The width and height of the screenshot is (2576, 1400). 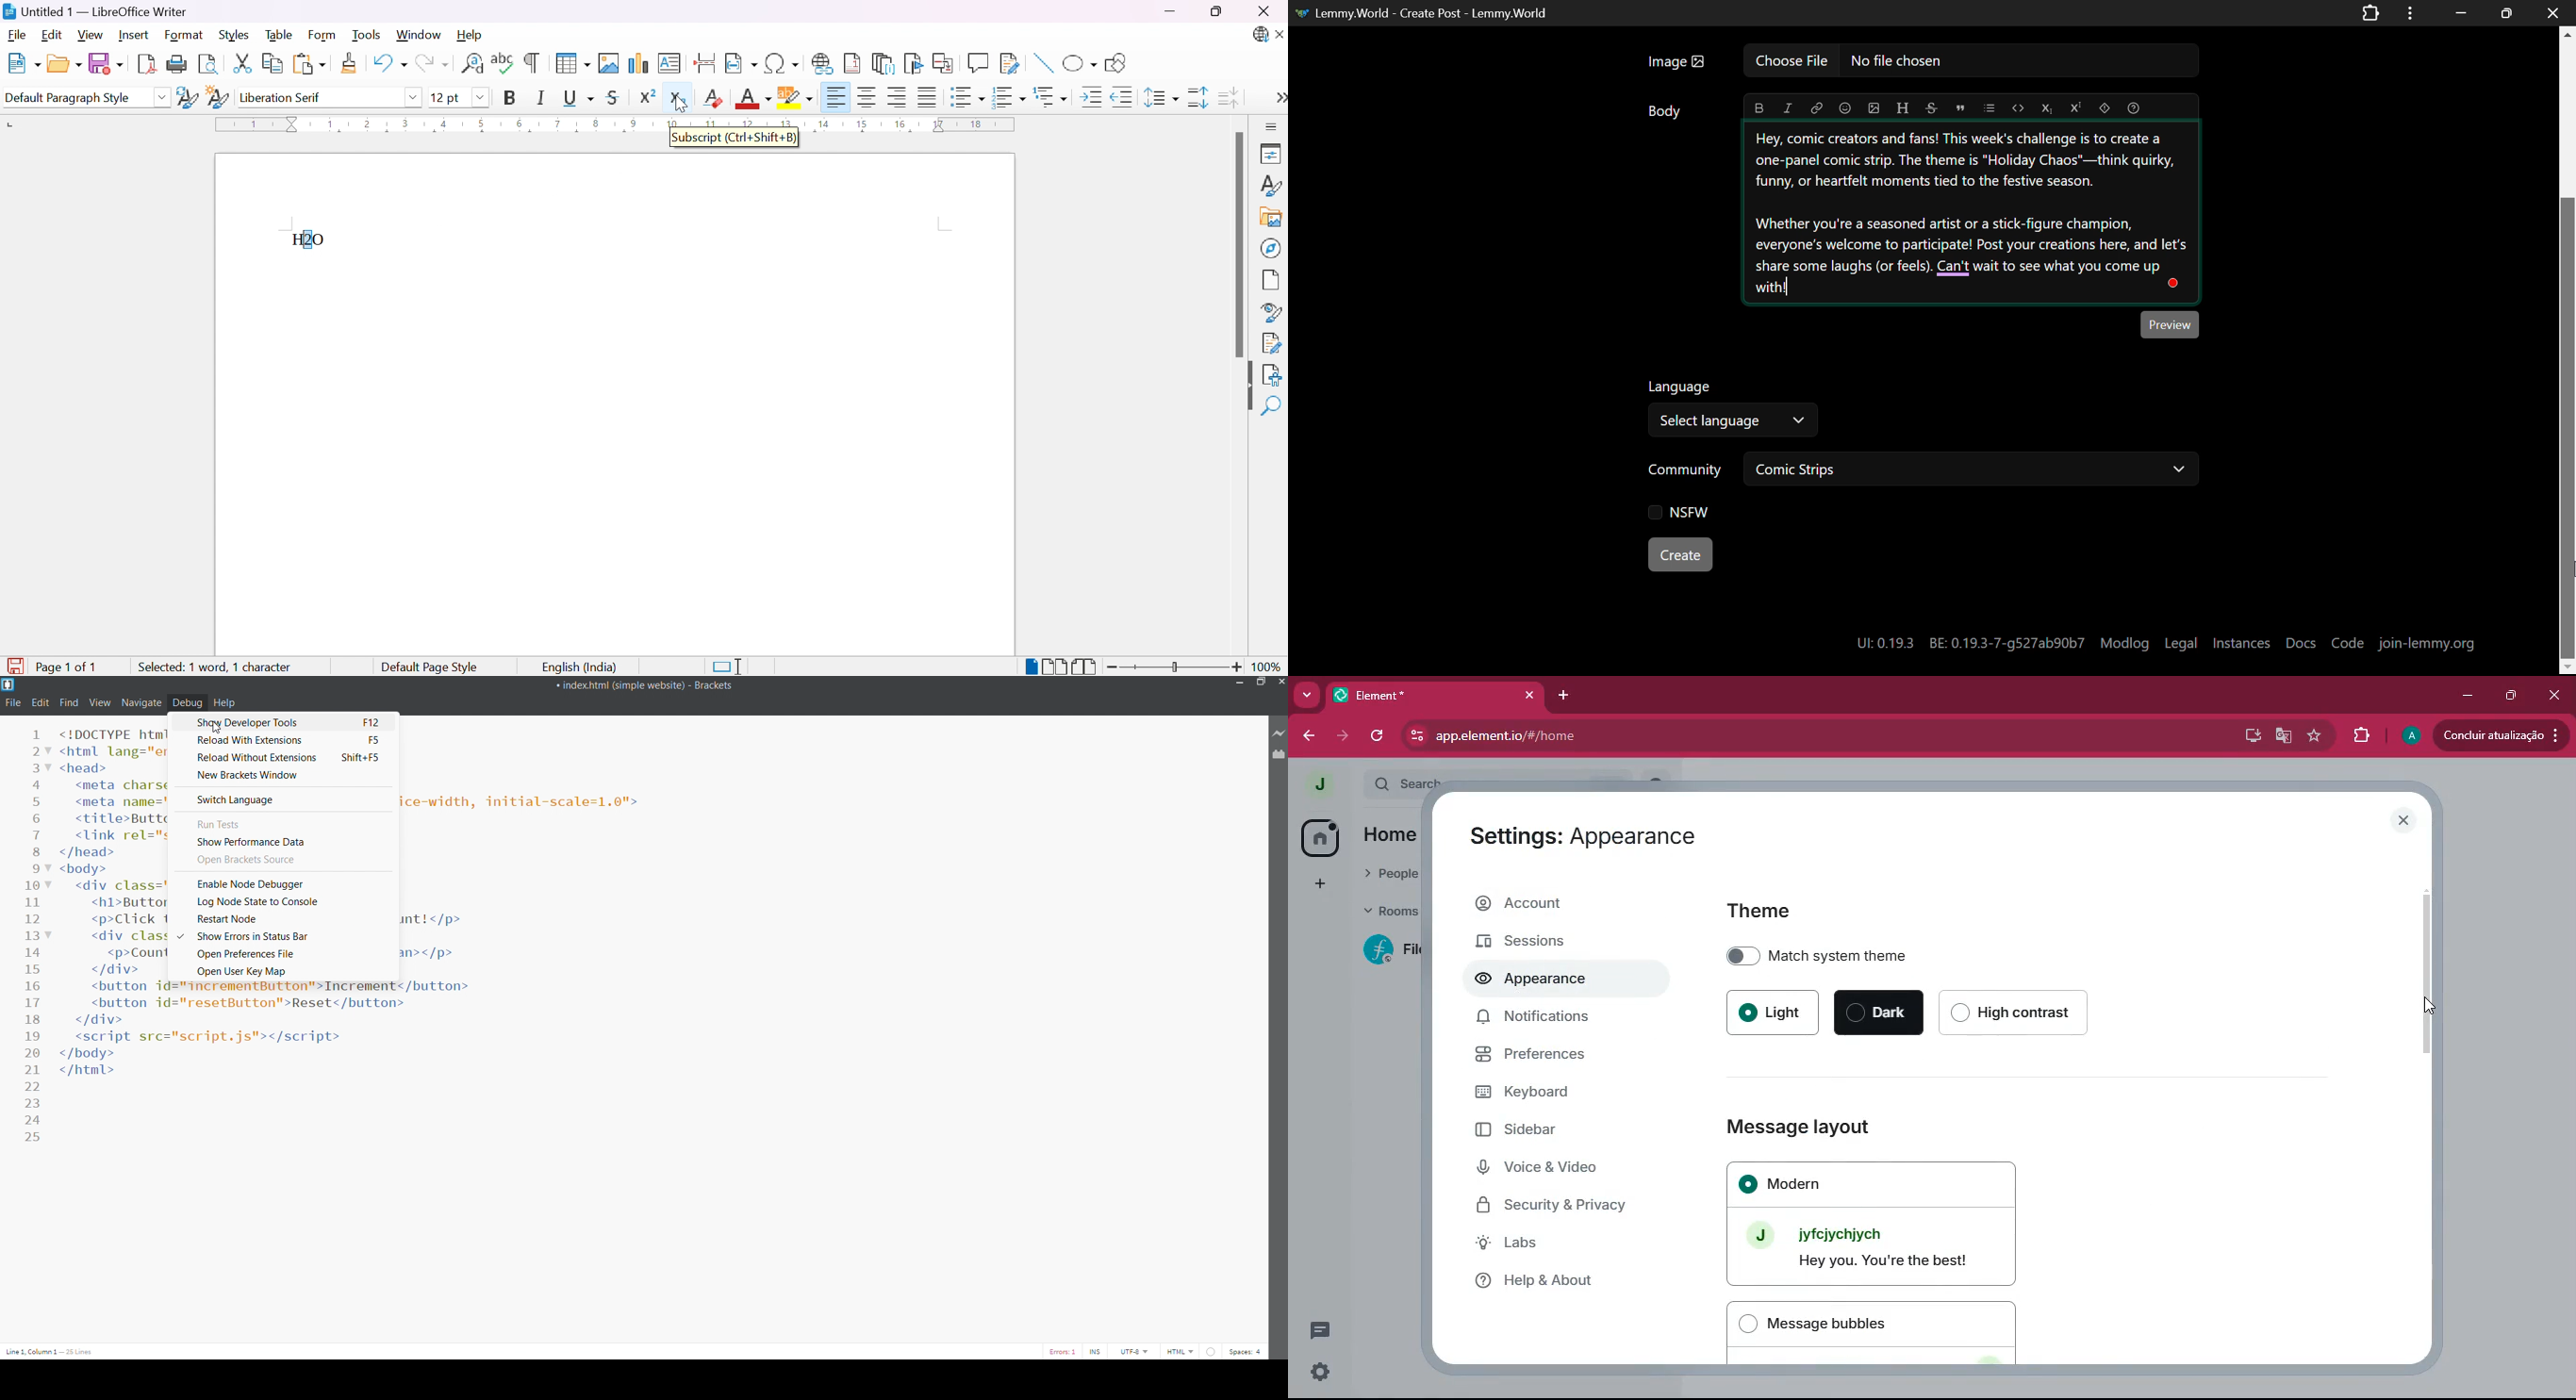 I want to click on Table, so click(x=280, y=34).